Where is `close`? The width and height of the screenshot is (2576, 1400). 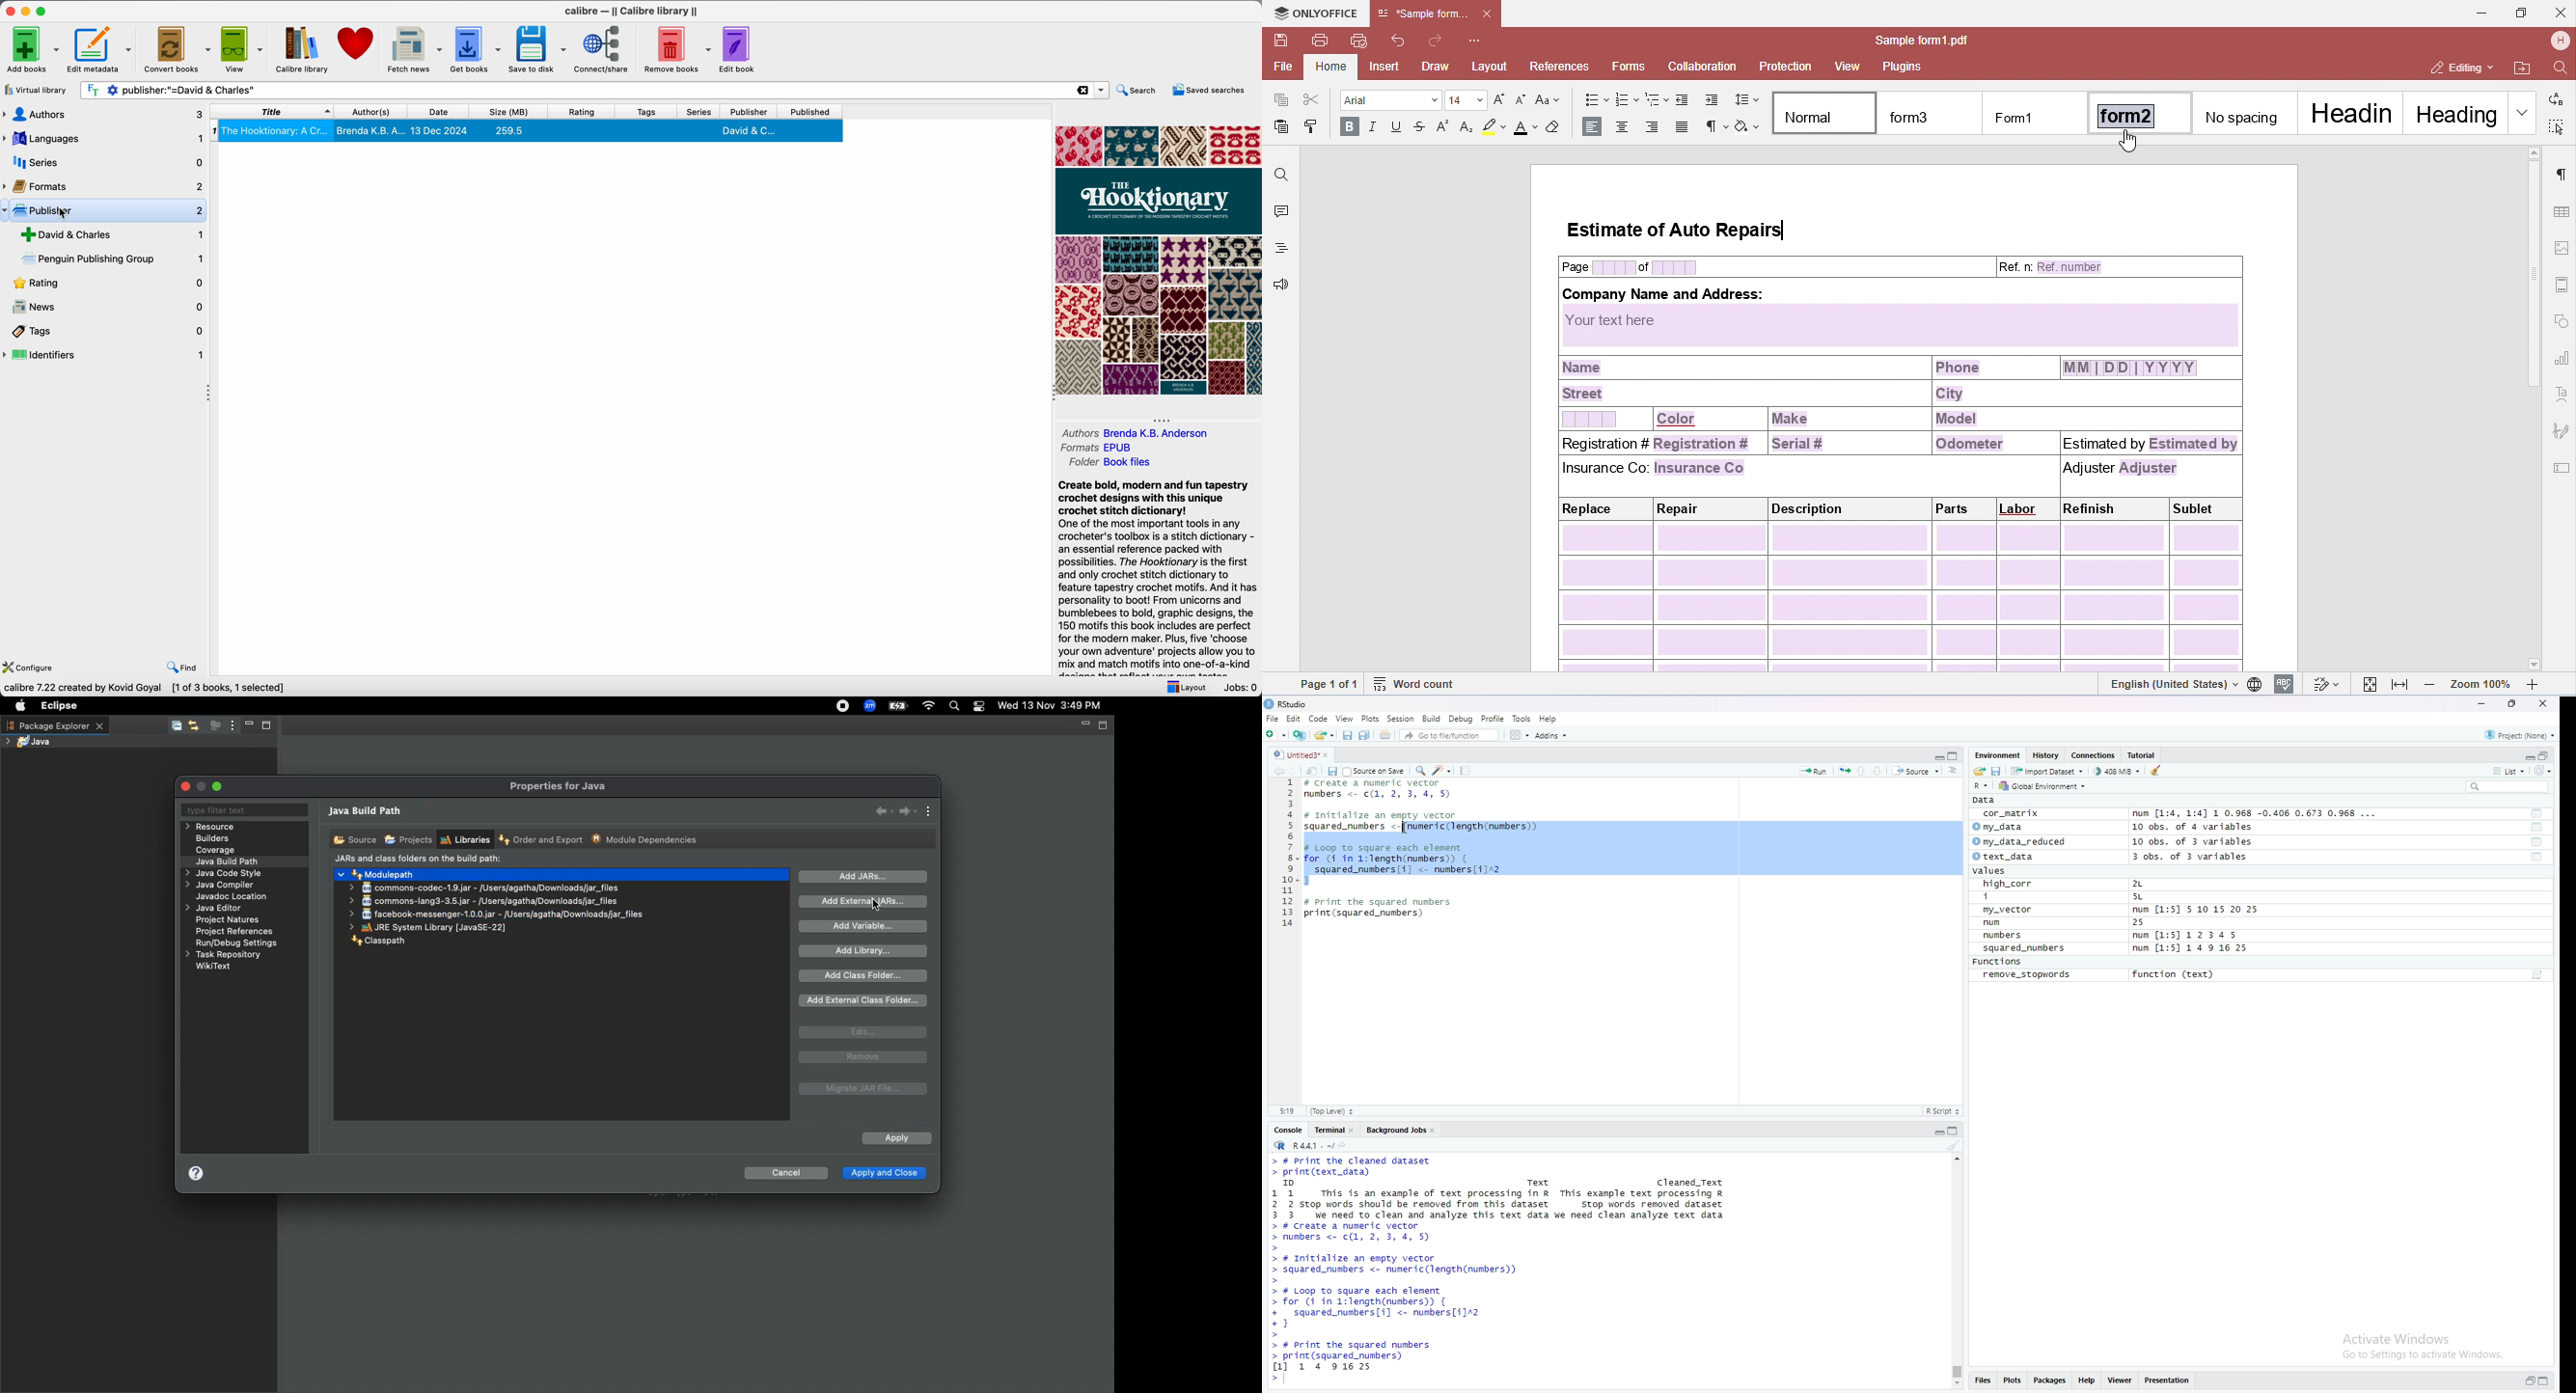 close is located at coordinates (1354, 1129).